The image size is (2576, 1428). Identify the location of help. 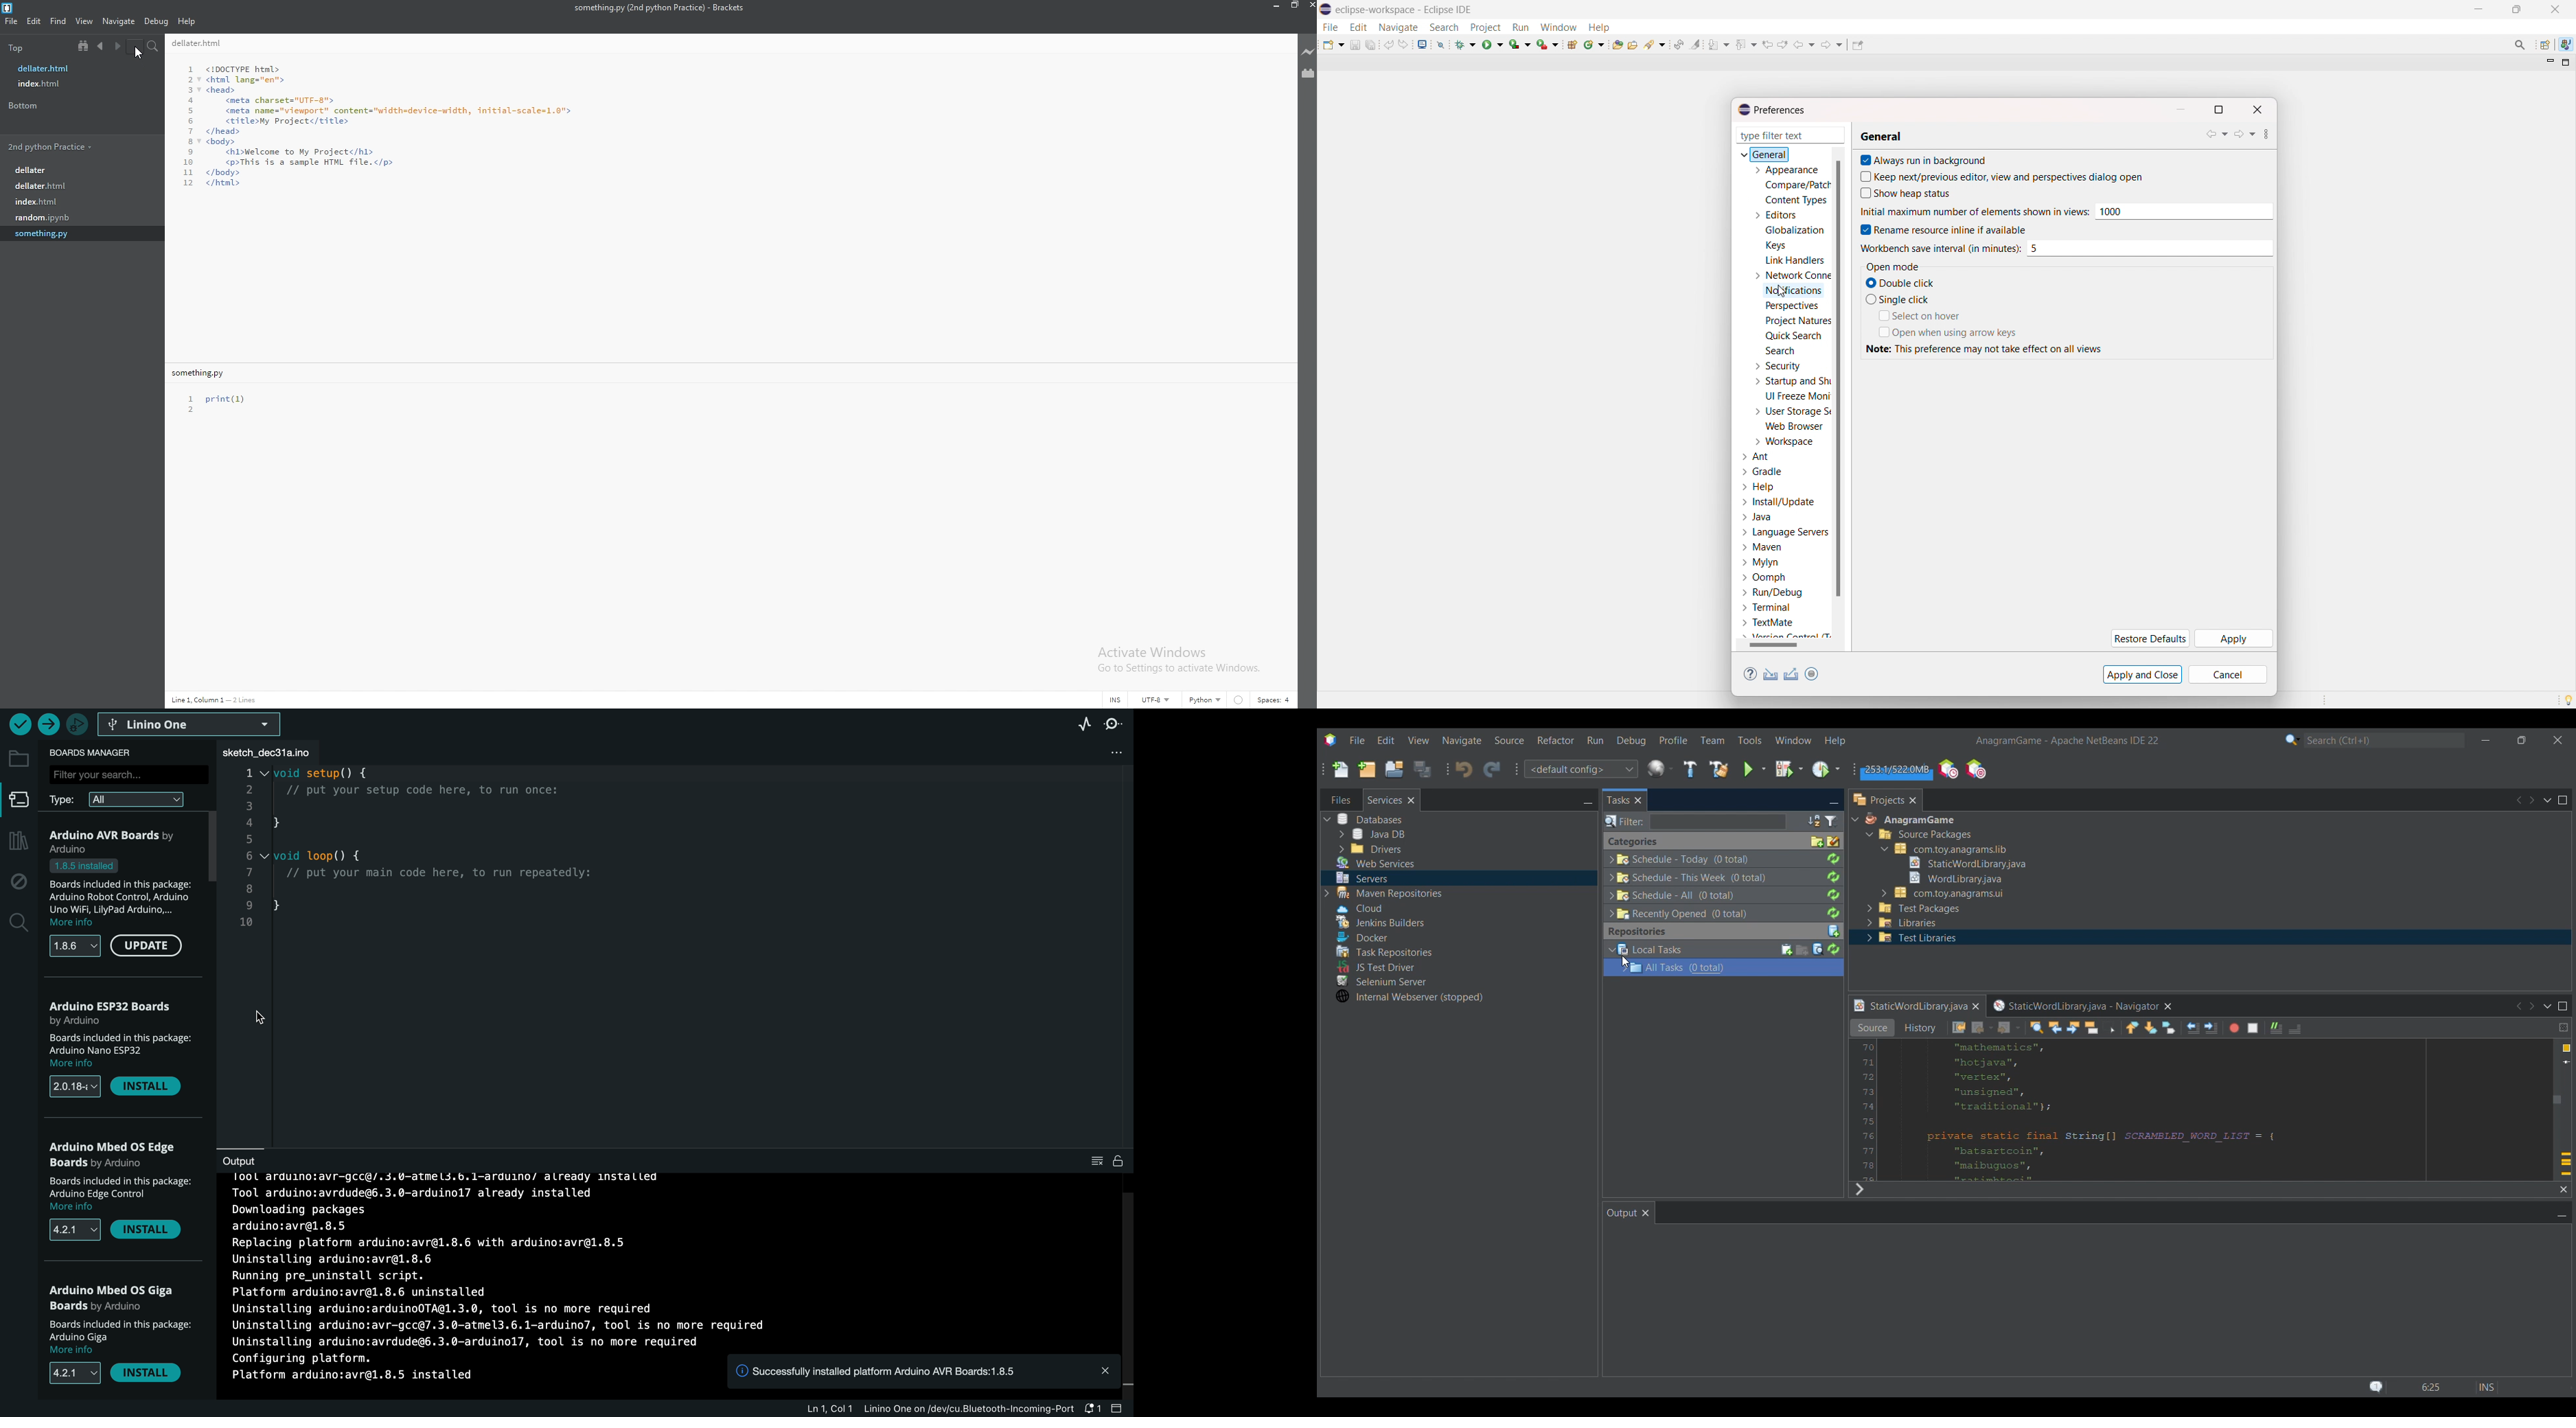
(1759, 487).